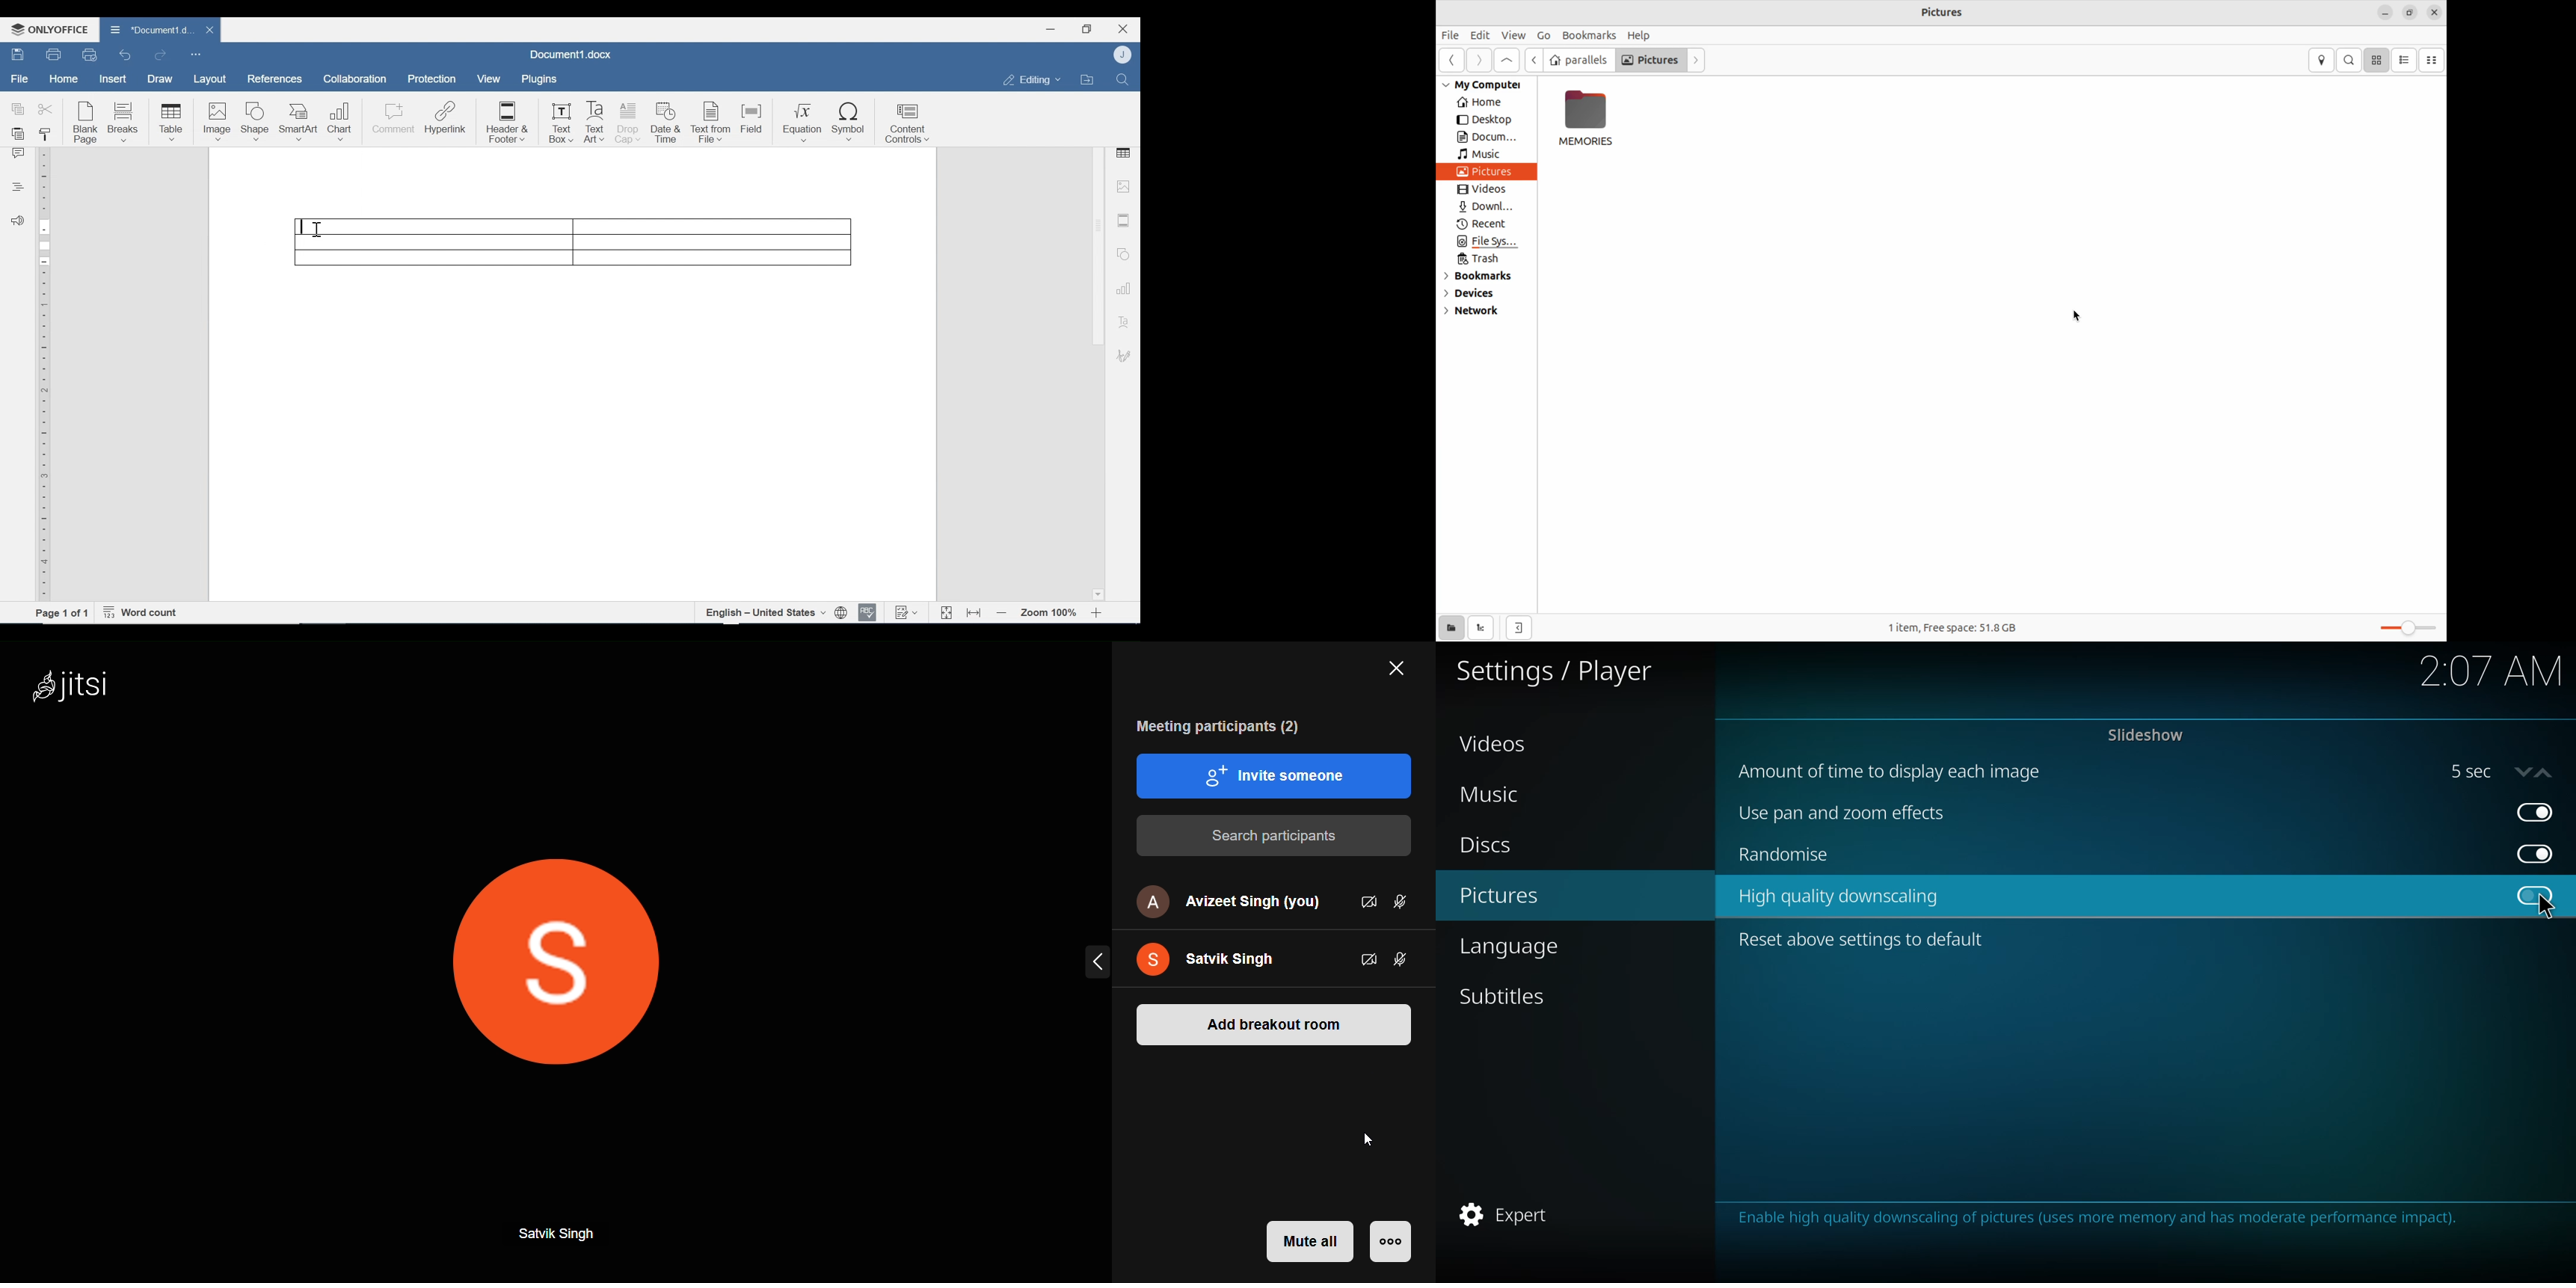 This screenshot has width=2576, height=1288. What do you see at coordinates (561, 1233) in the screenshot?
I see `Satvik Singh` at bounding box center [561, 1233].